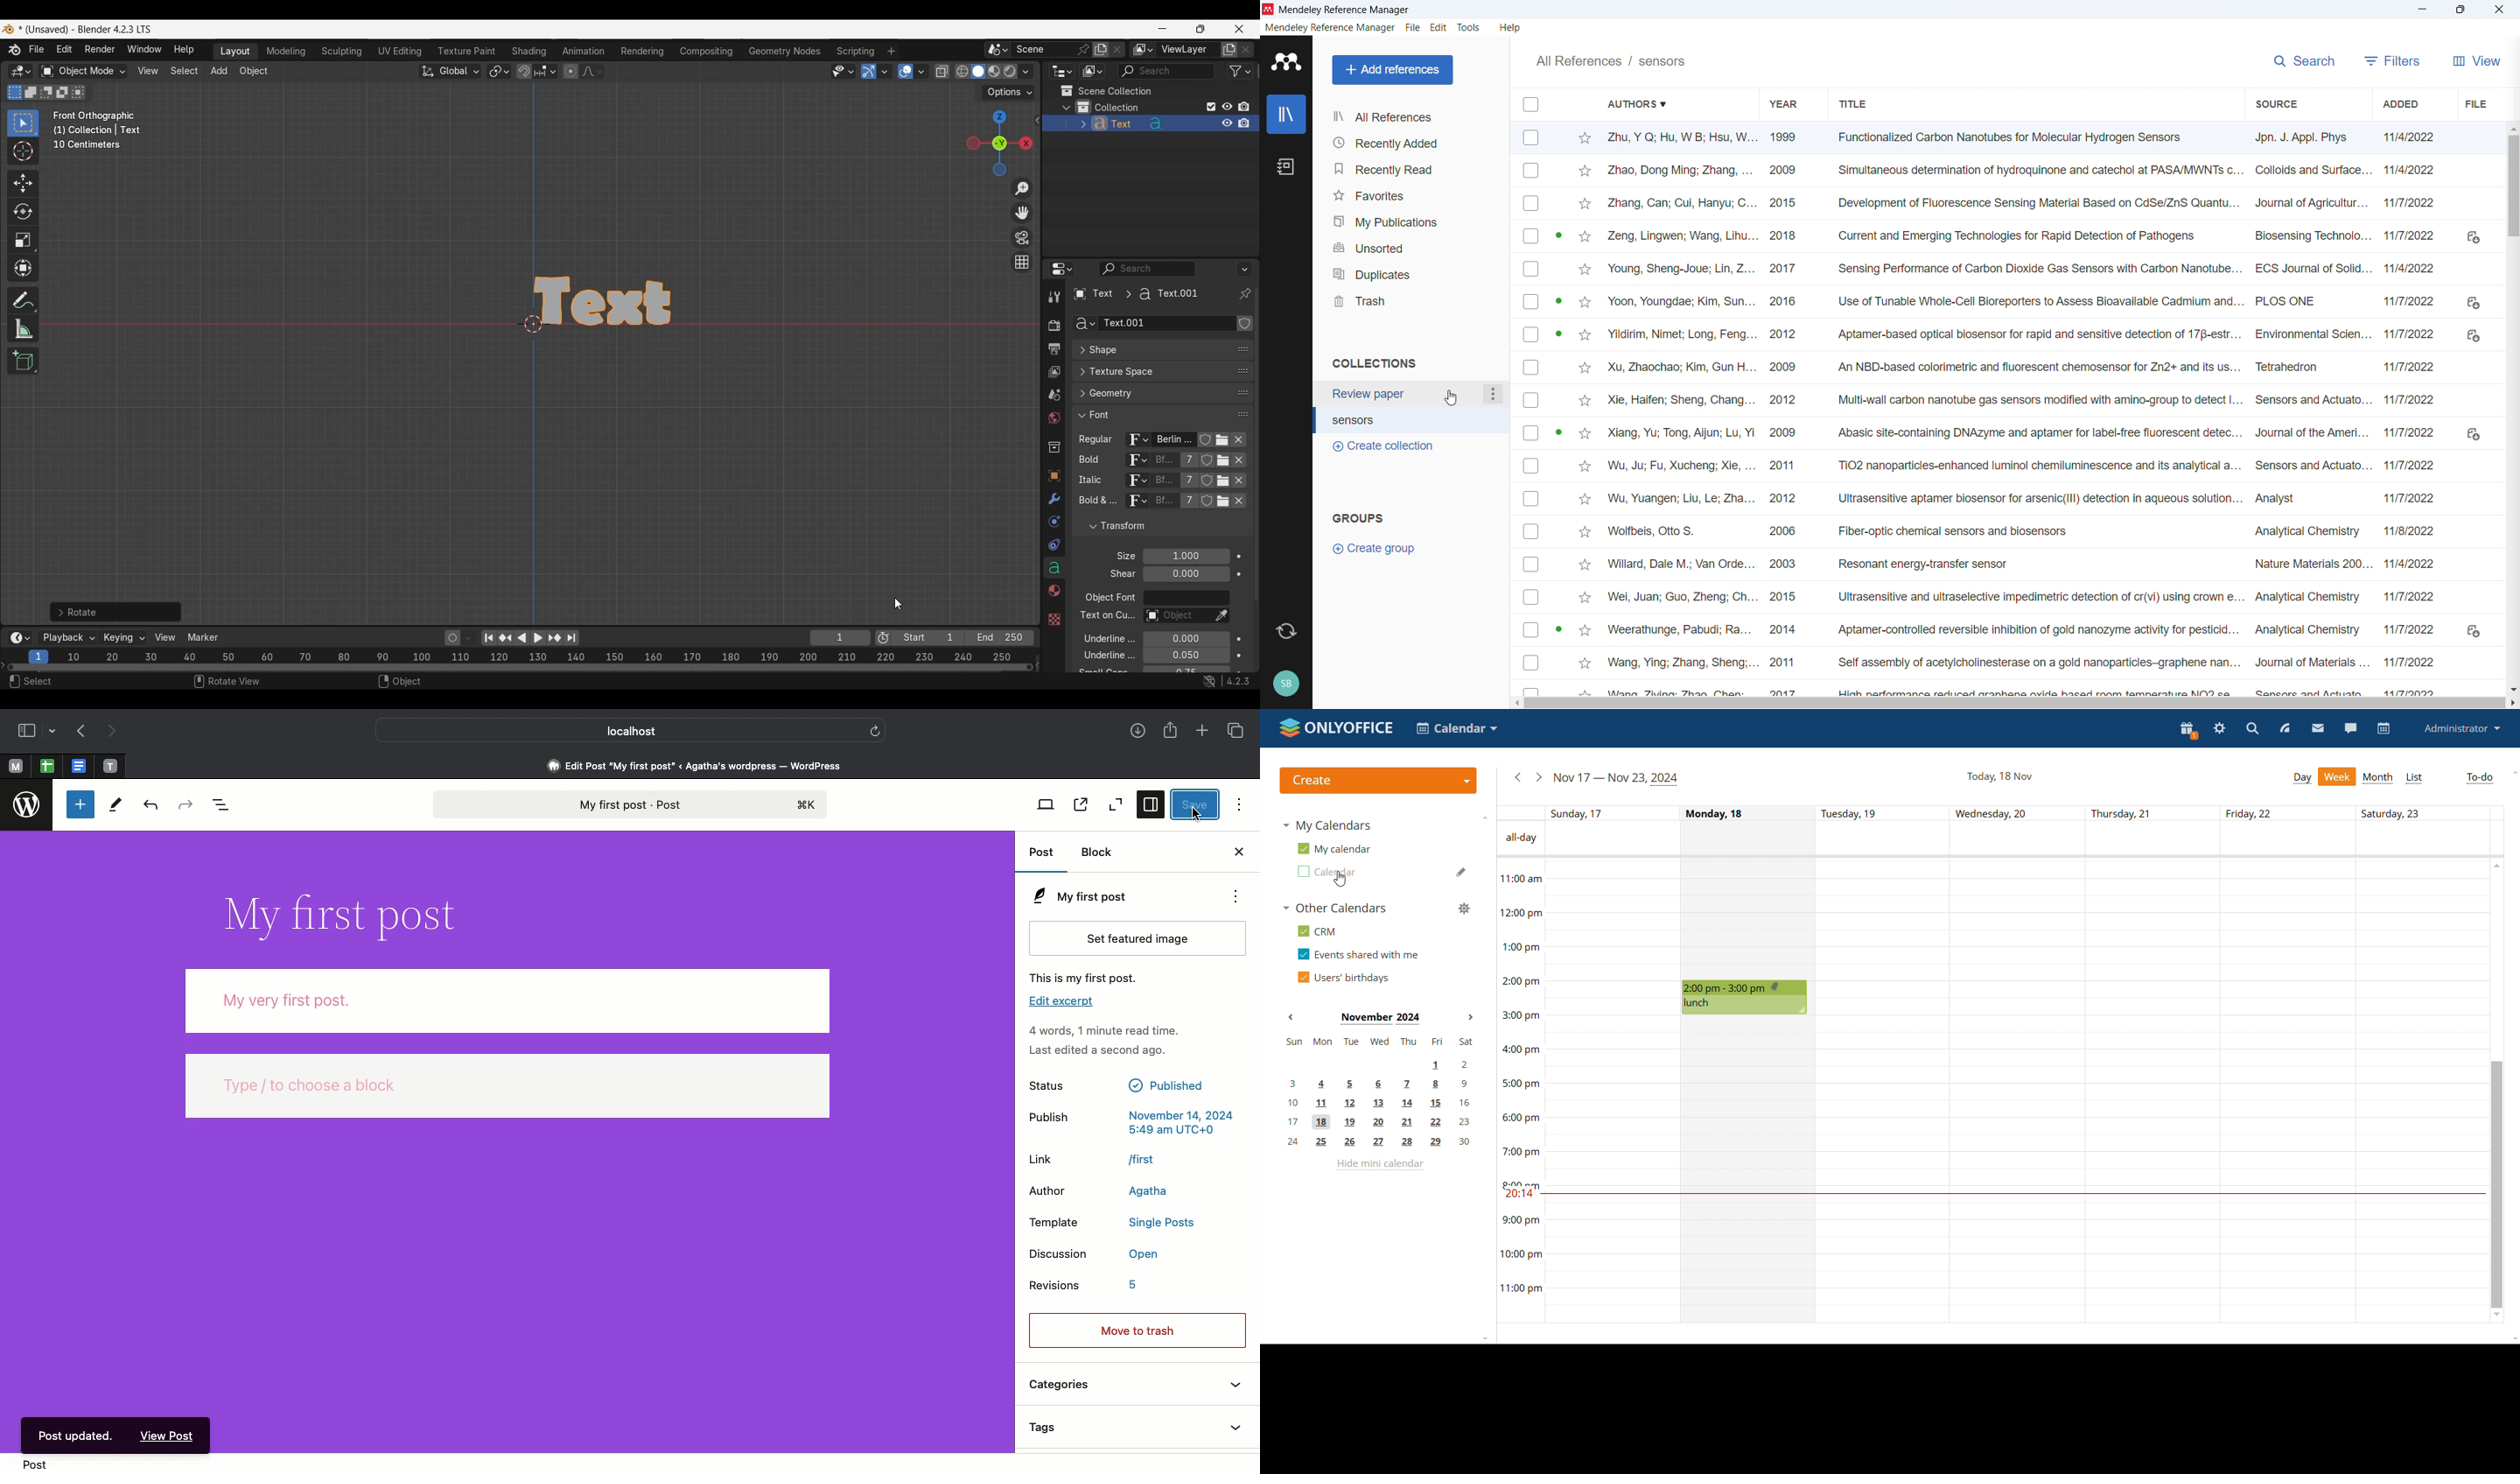 This screenshot has width=2520, height=1484. I want to click on Scroll left , so click(1516, 704).